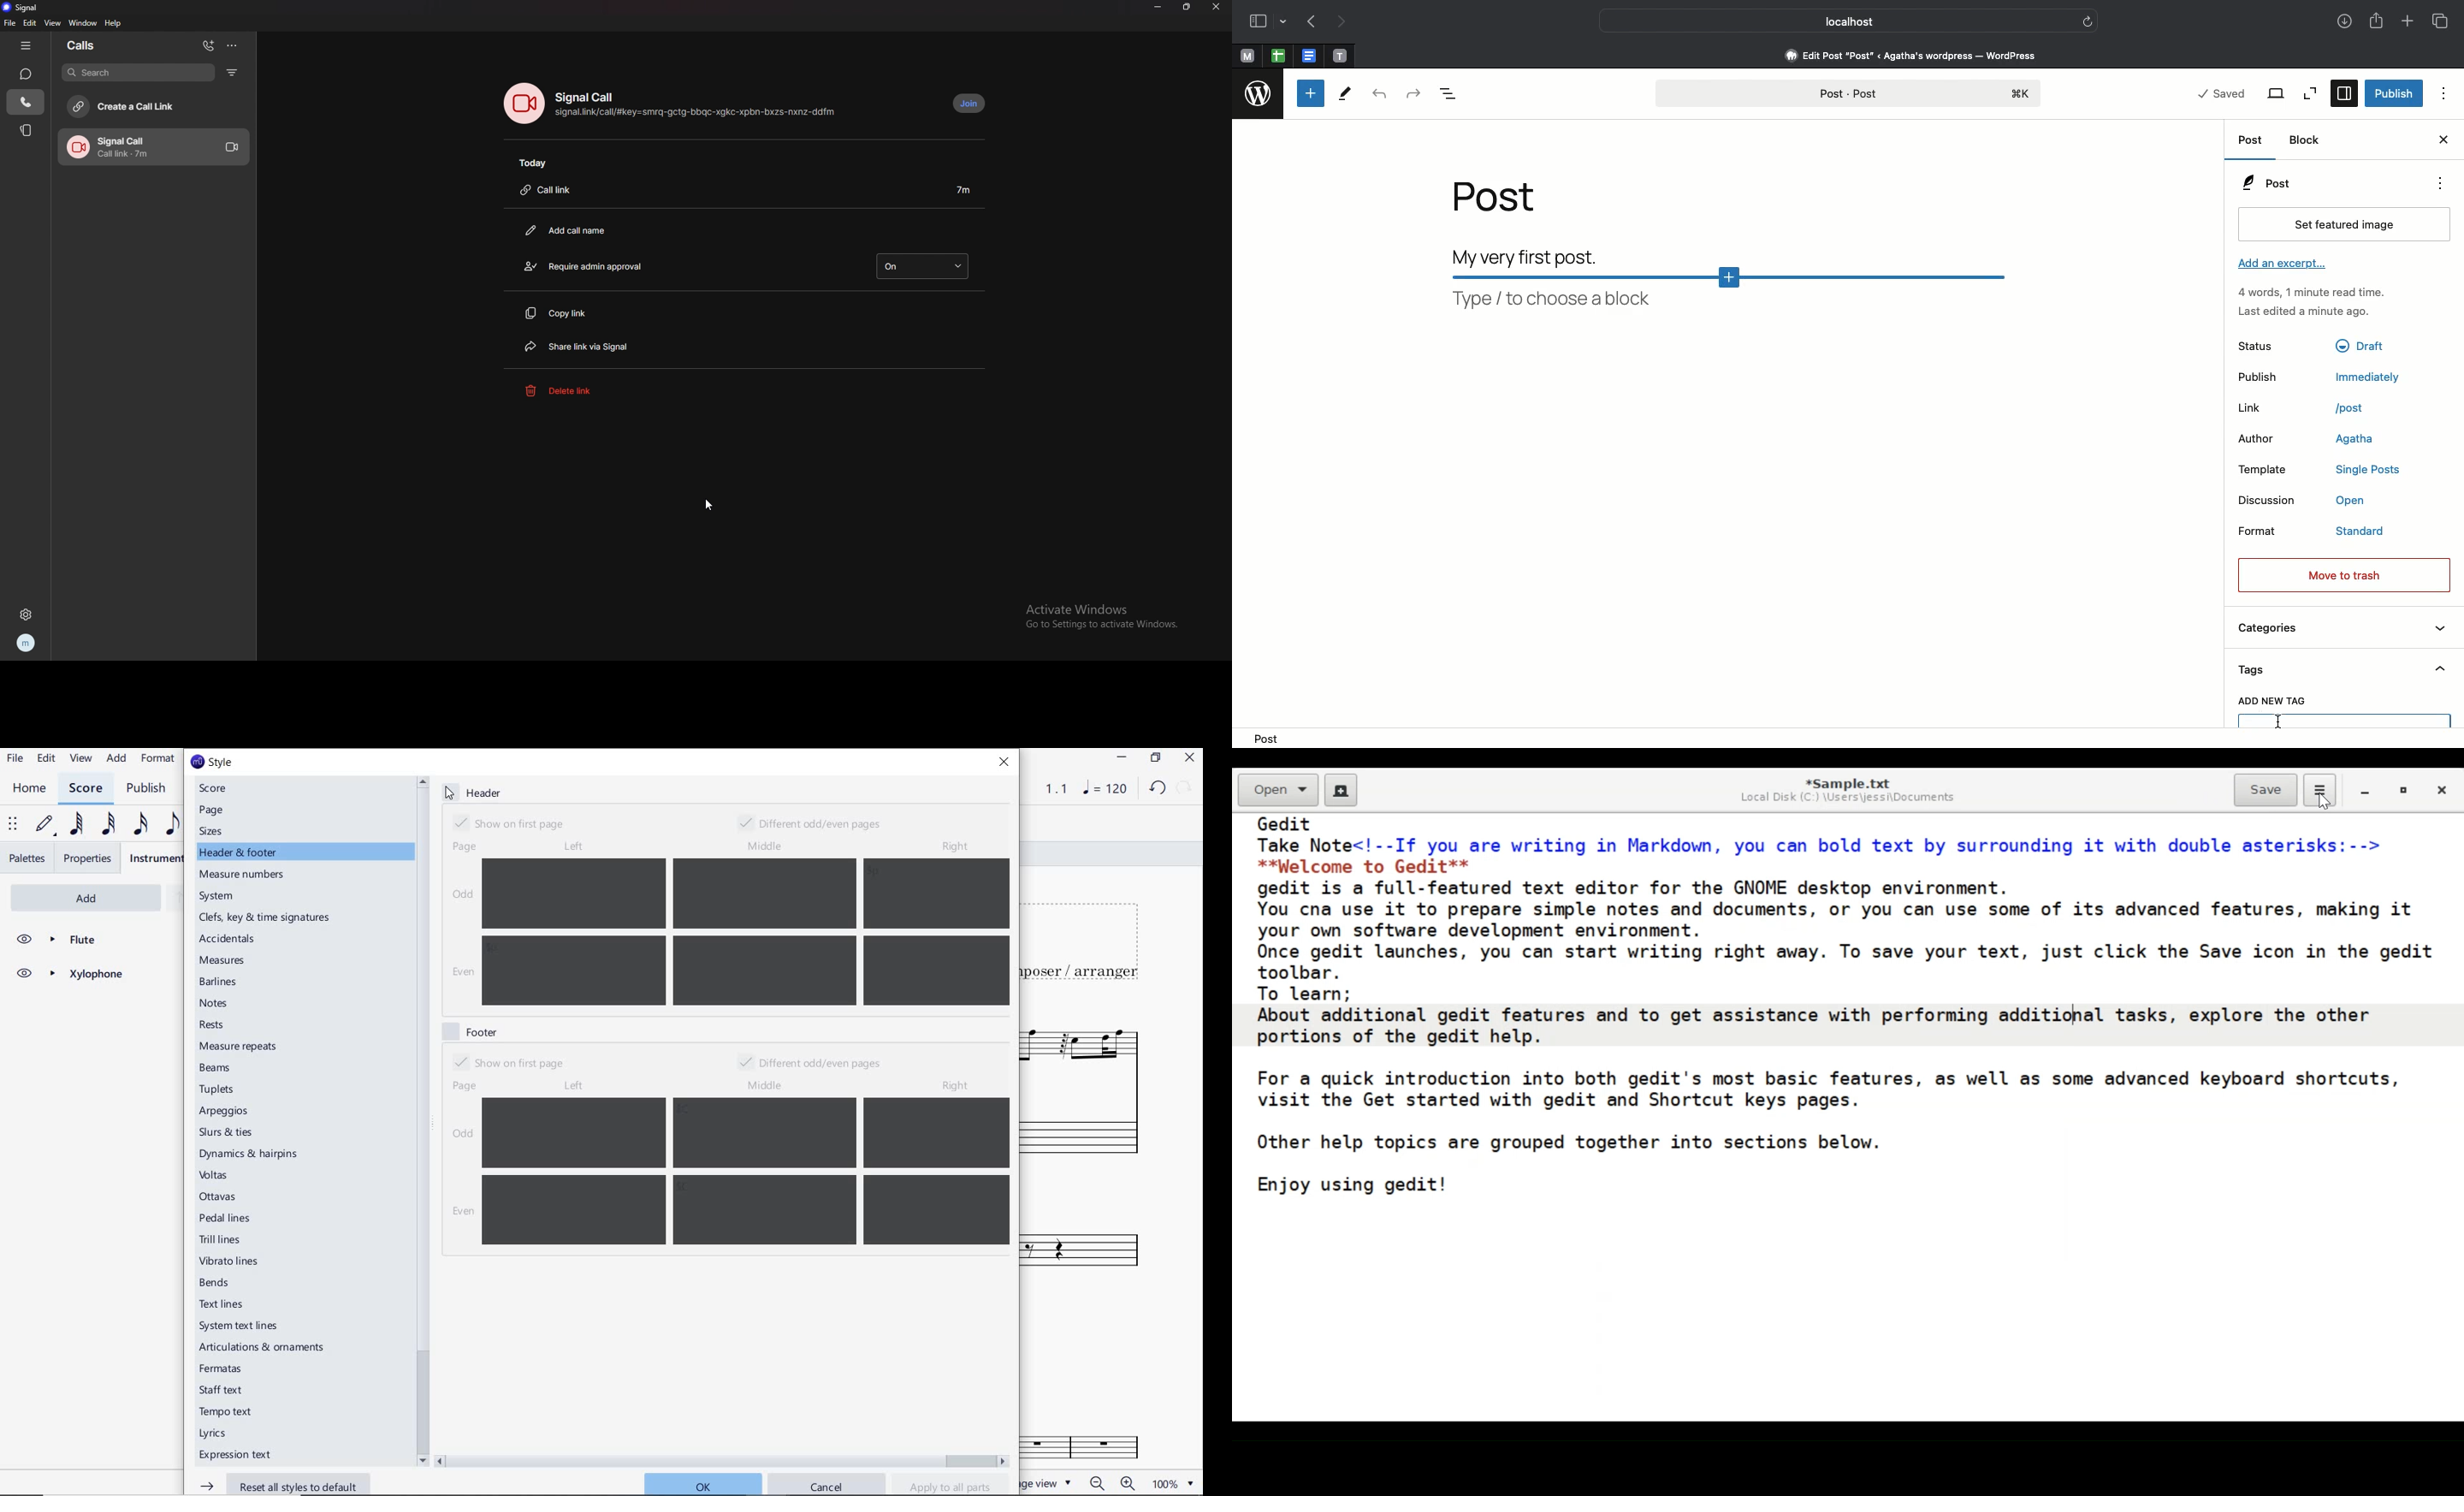 Image resolution: width=2464 pixels, height=1512 pixels. What do you see at coordinates (239, 1046) in the screenshot?
I see `measure repeats` at bounding box center [239, 1046].